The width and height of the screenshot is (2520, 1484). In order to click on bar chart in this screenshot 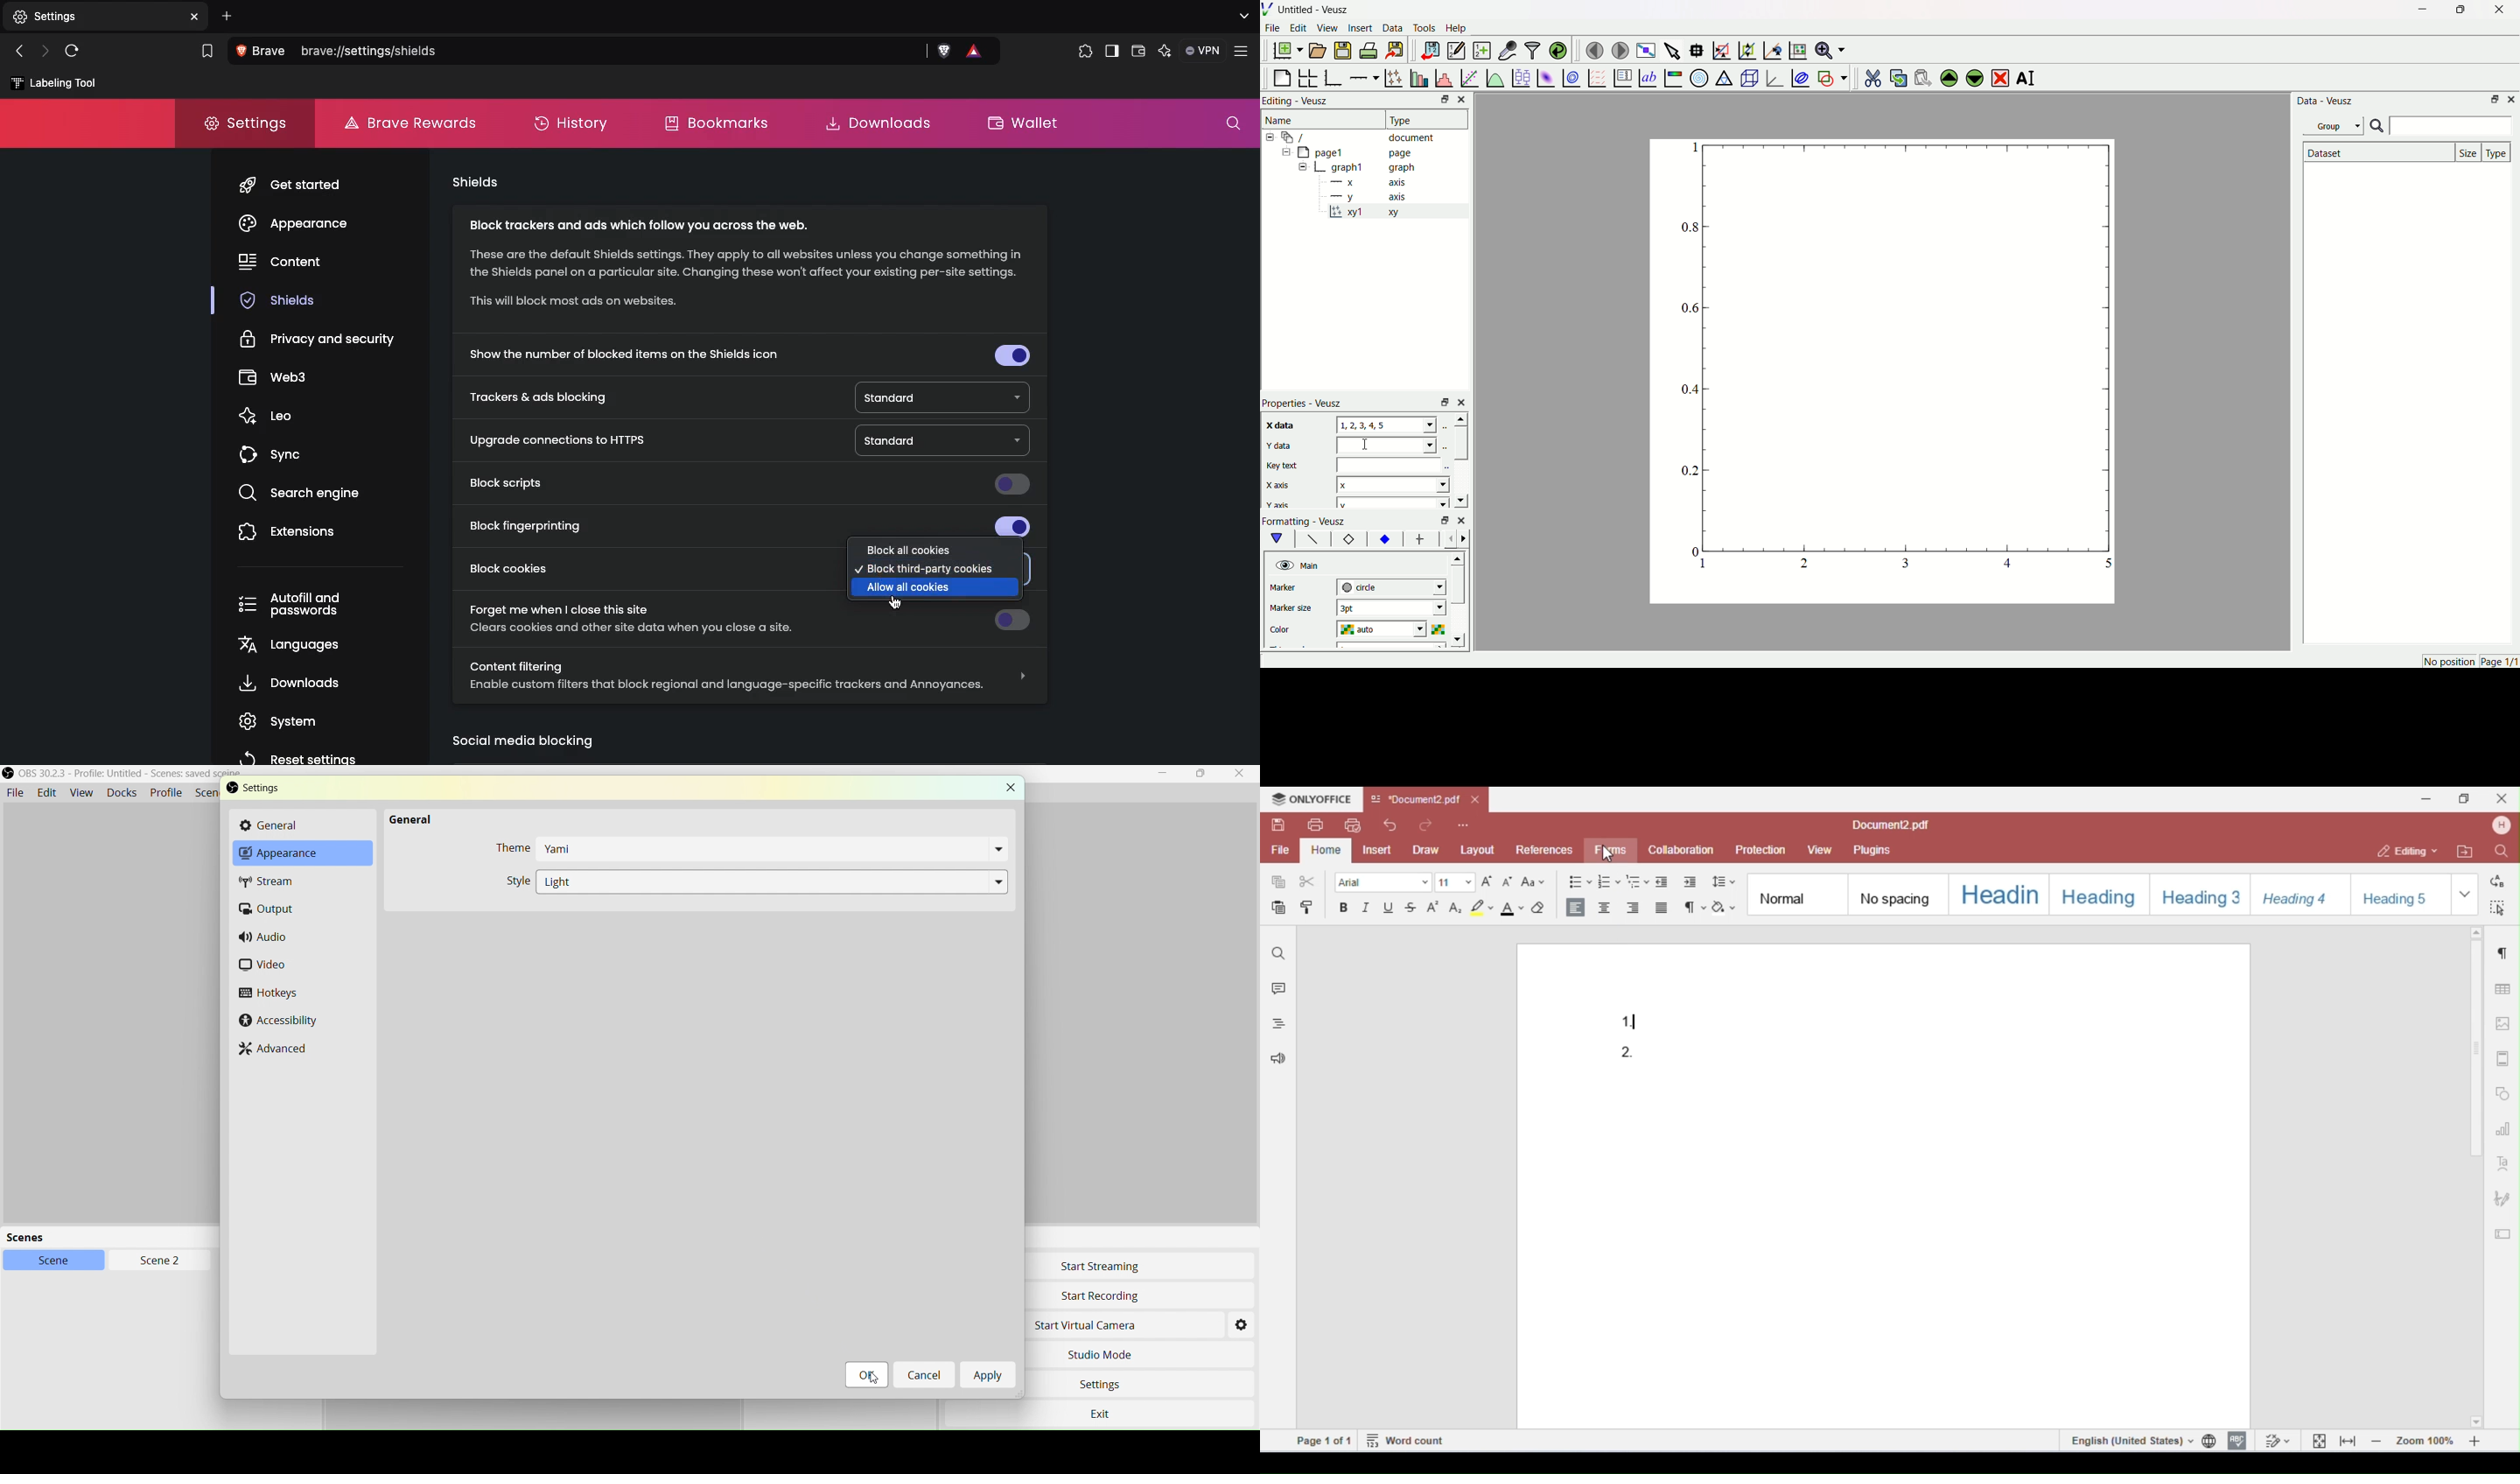, I will do `click(1418, 76)`.